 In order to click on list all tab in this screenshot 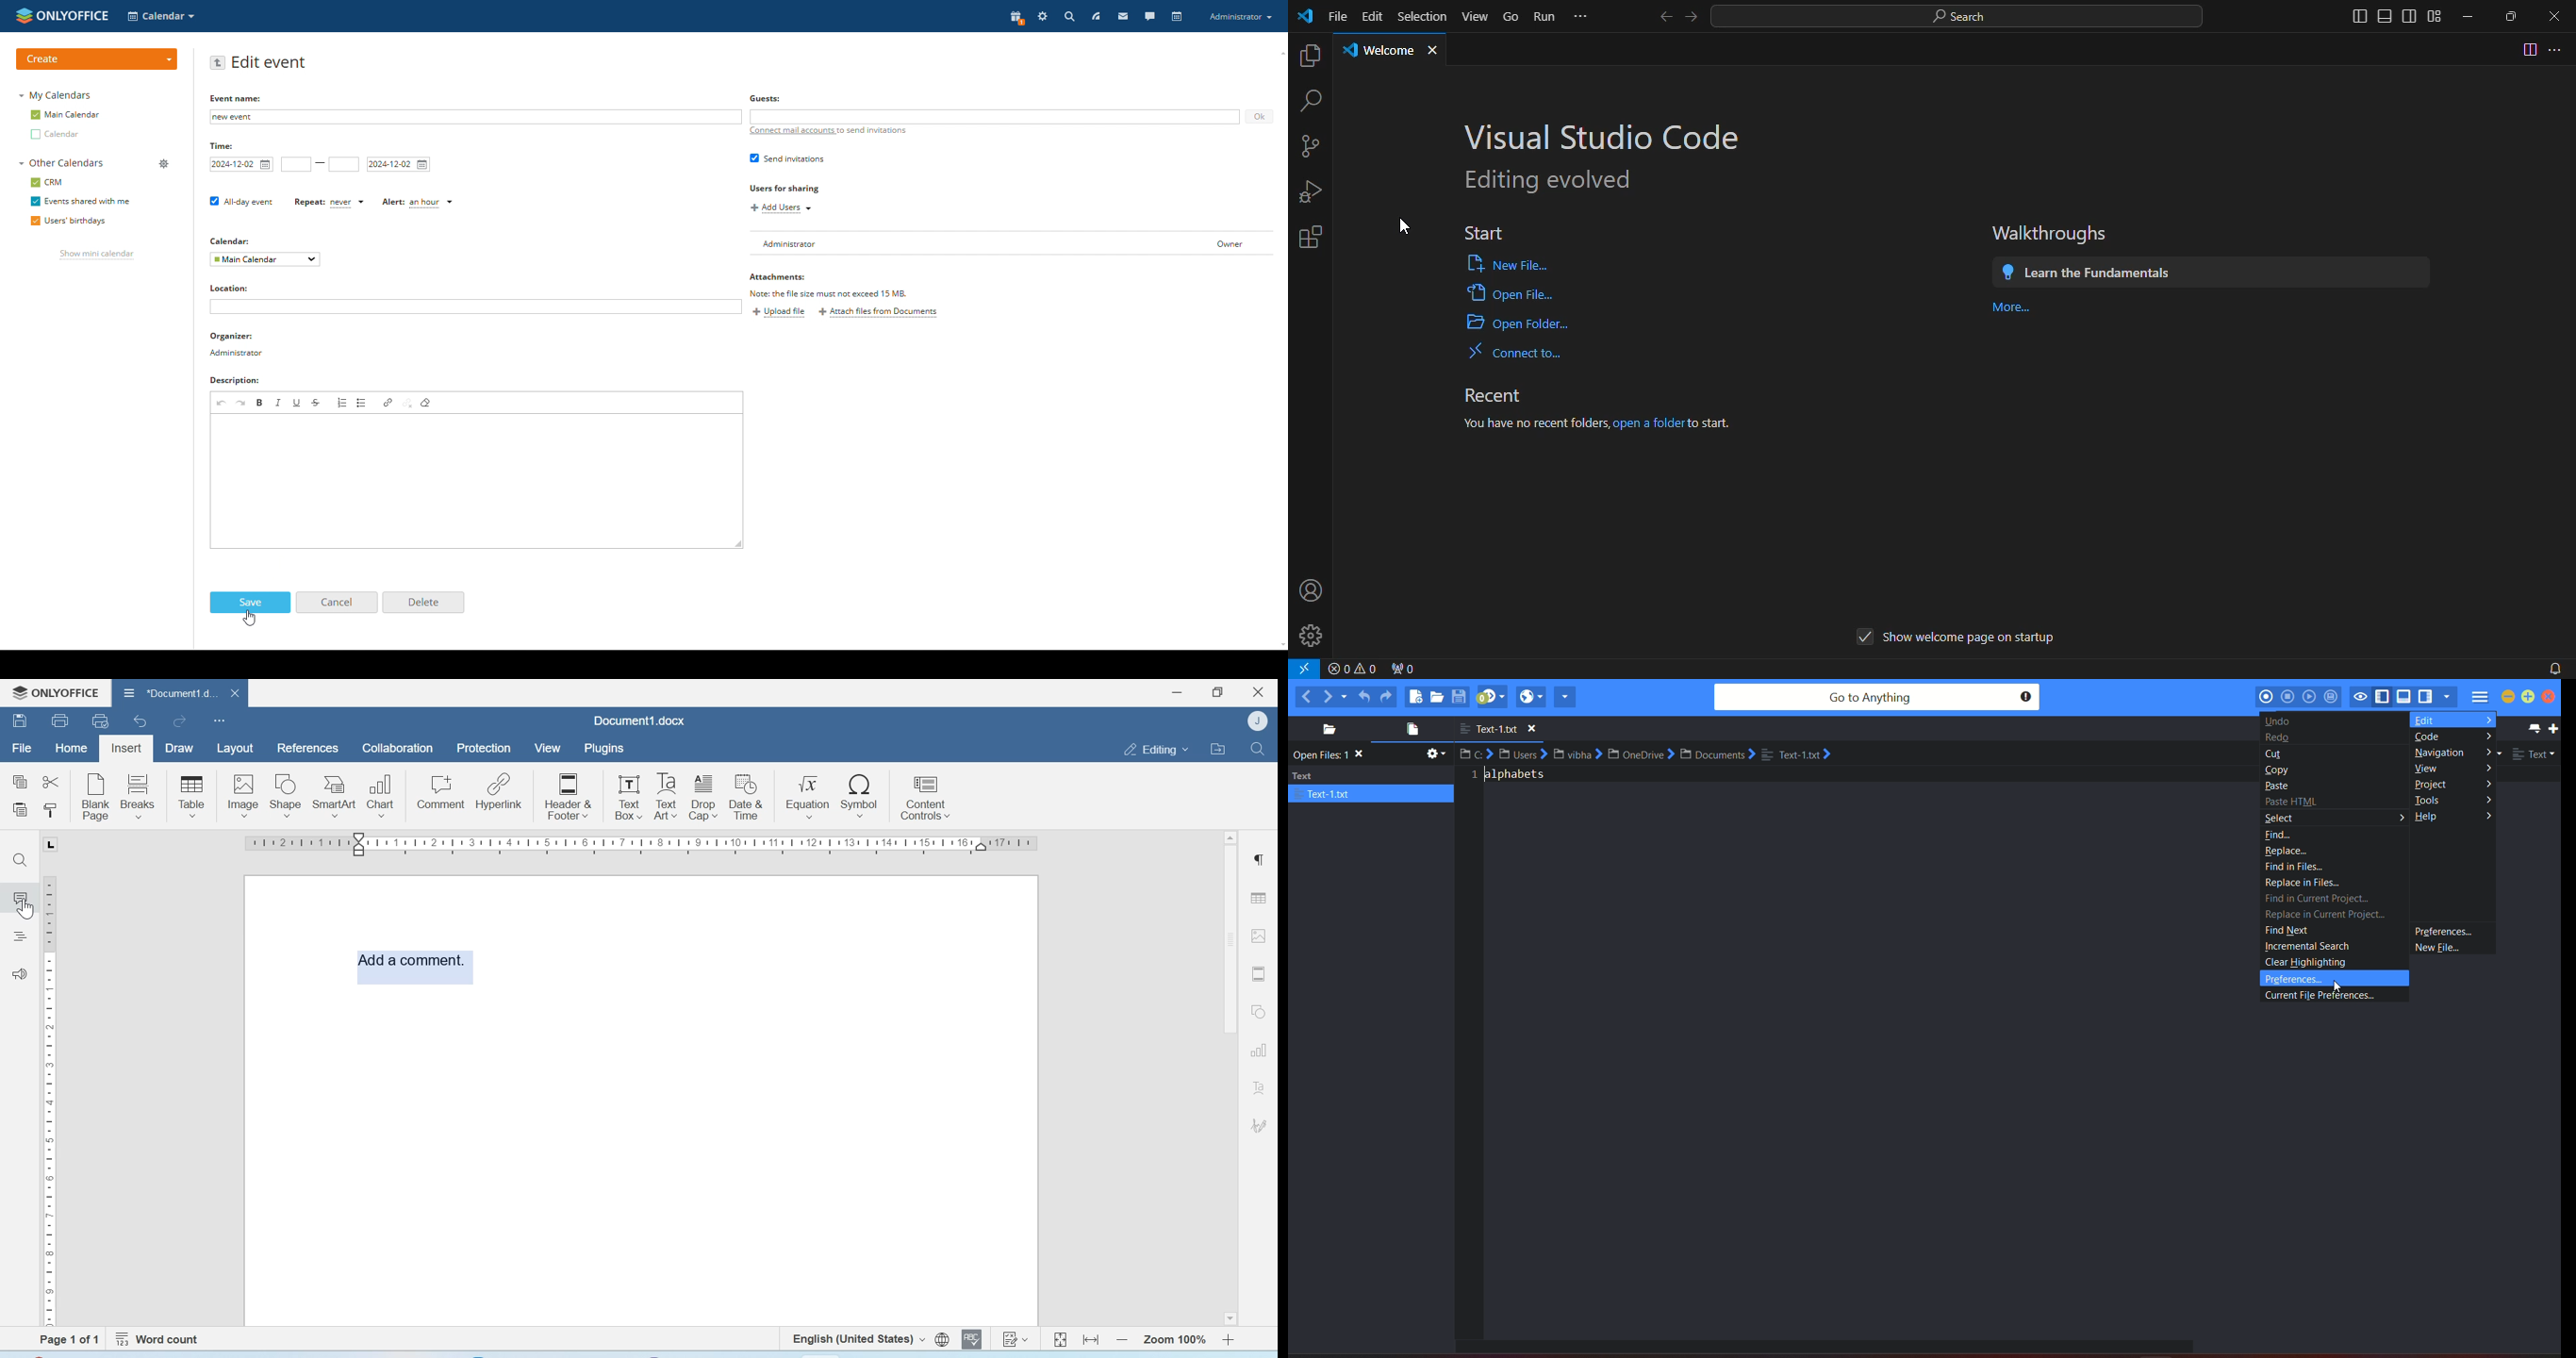, I will do `click(2532, 728)`.